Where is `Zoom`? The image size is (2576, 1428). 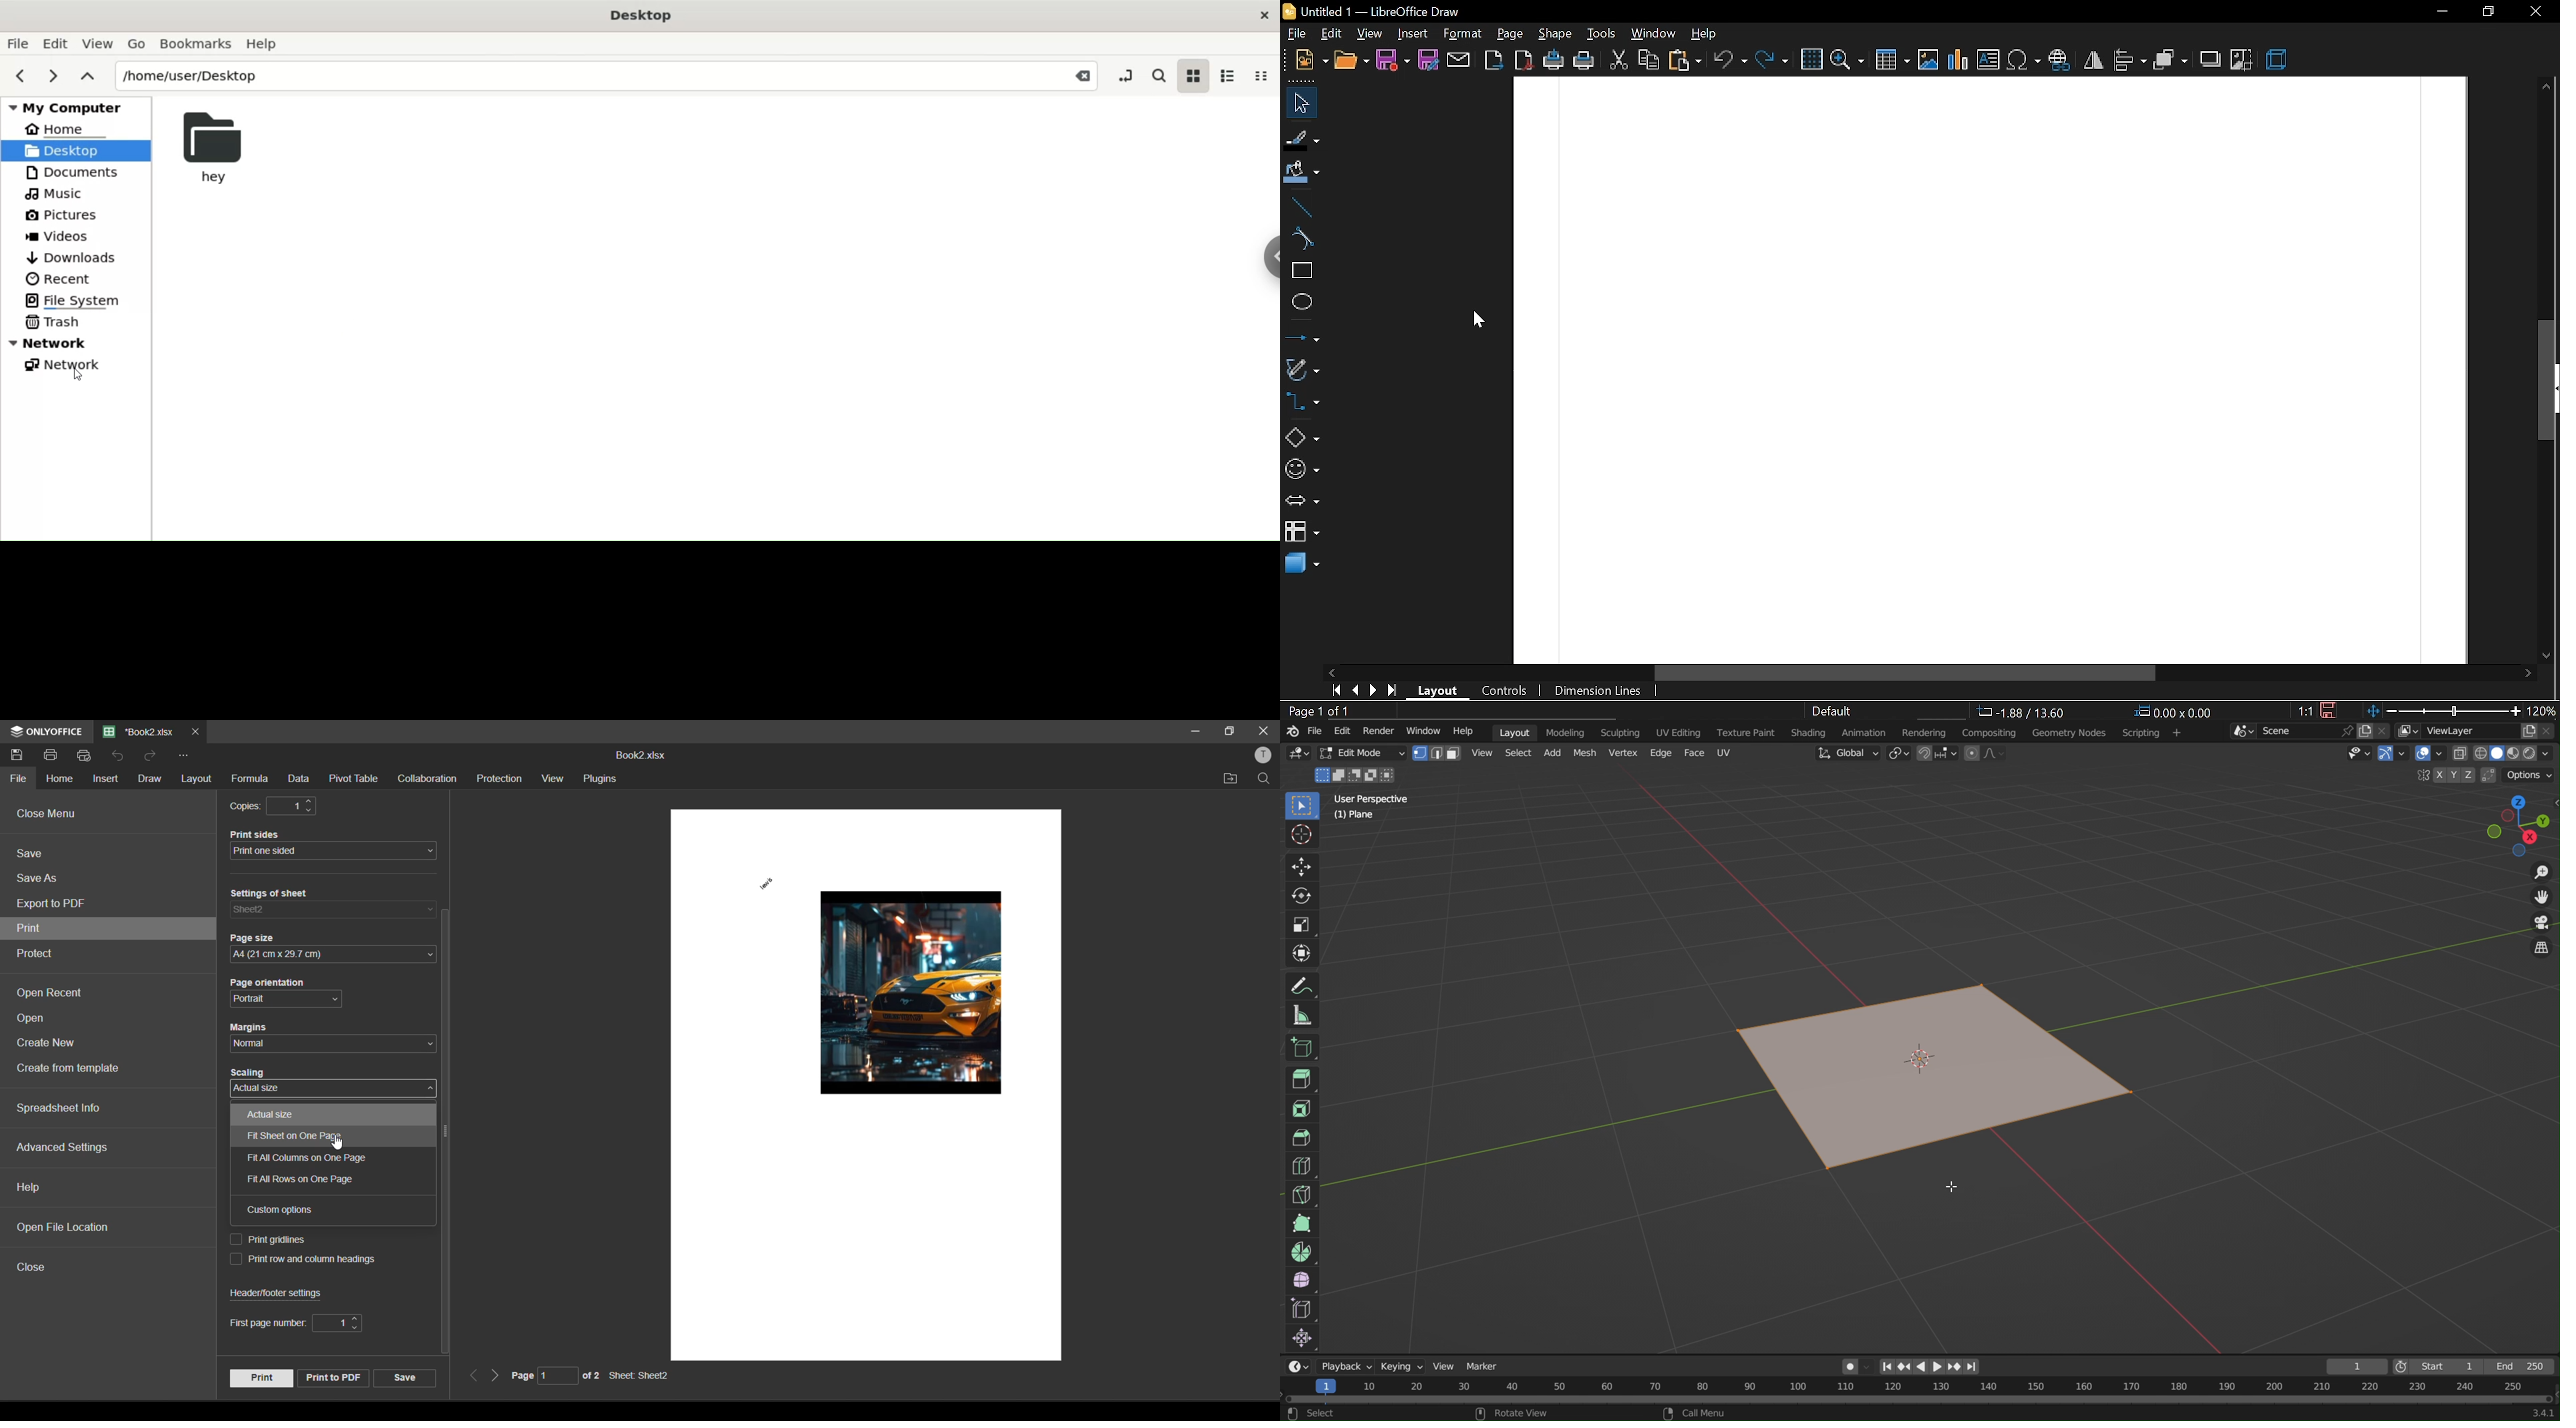
Zoom is located at coordinates (2540, 874).